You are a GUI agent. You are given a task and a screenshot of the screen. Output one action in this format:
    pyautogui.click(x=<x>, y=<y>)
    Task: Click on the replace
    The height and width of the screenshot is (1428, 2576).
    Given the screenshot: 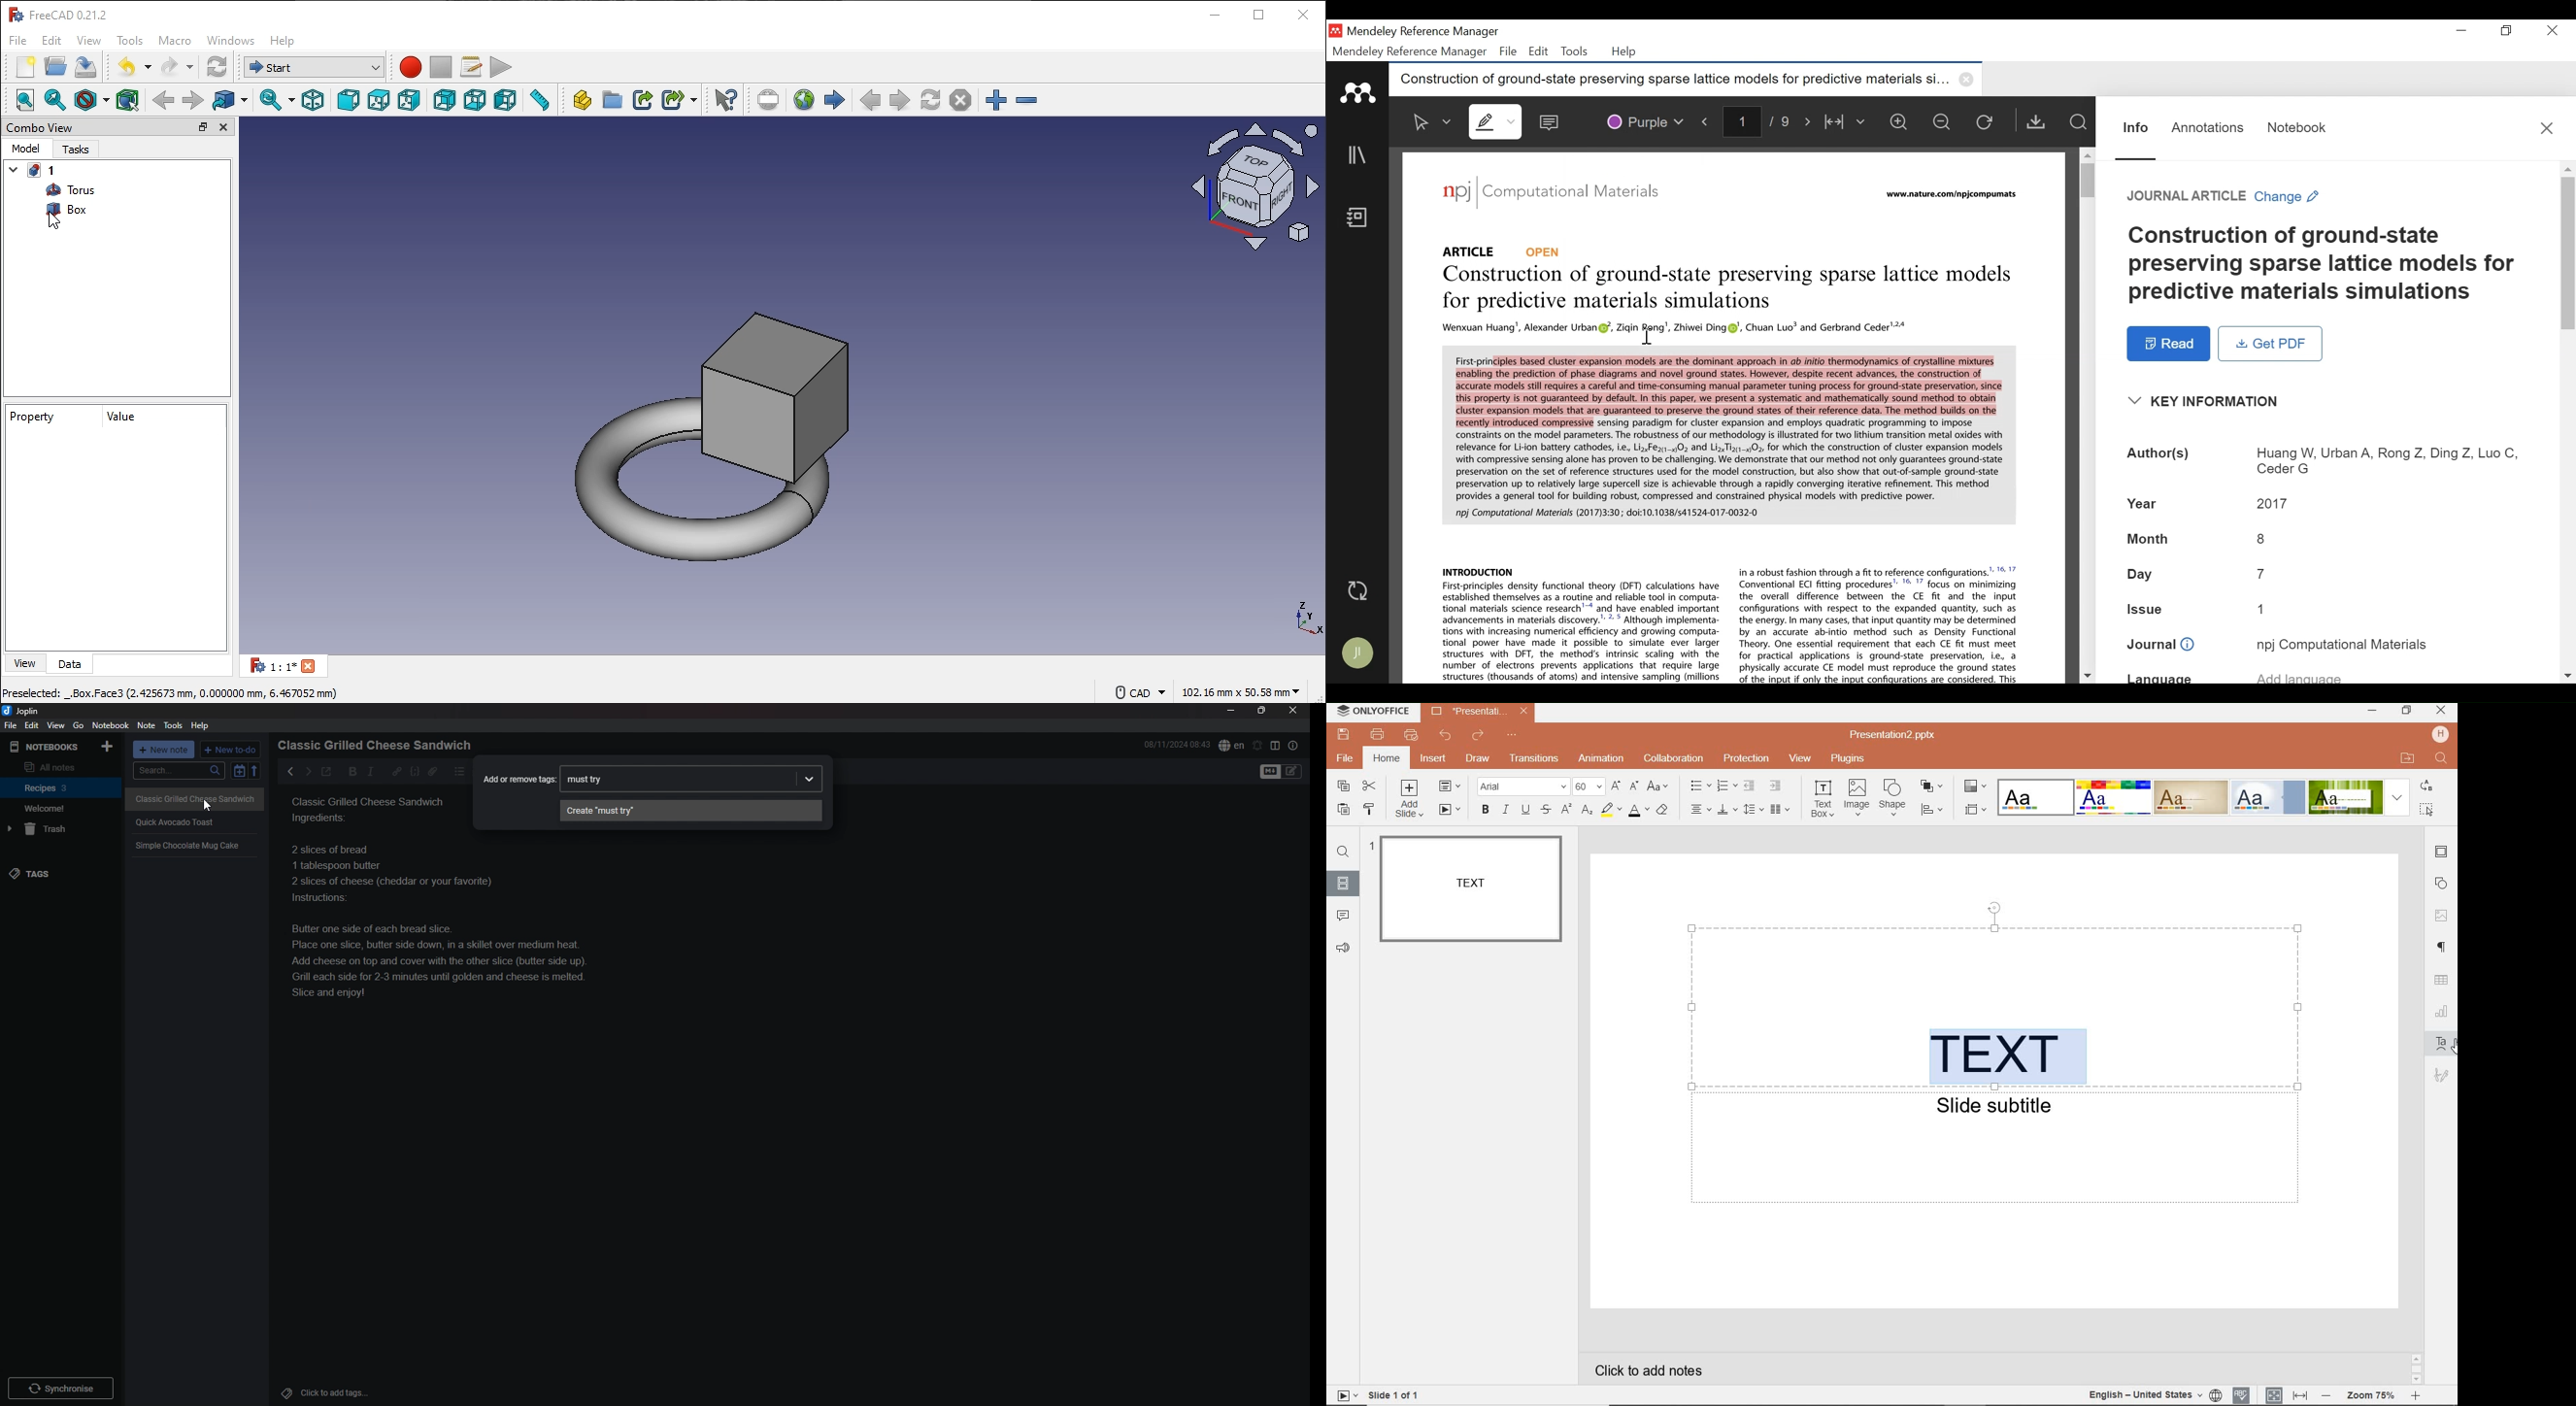 What is the action you would take?
    pyautogui.click(x=2428, y=787)
    